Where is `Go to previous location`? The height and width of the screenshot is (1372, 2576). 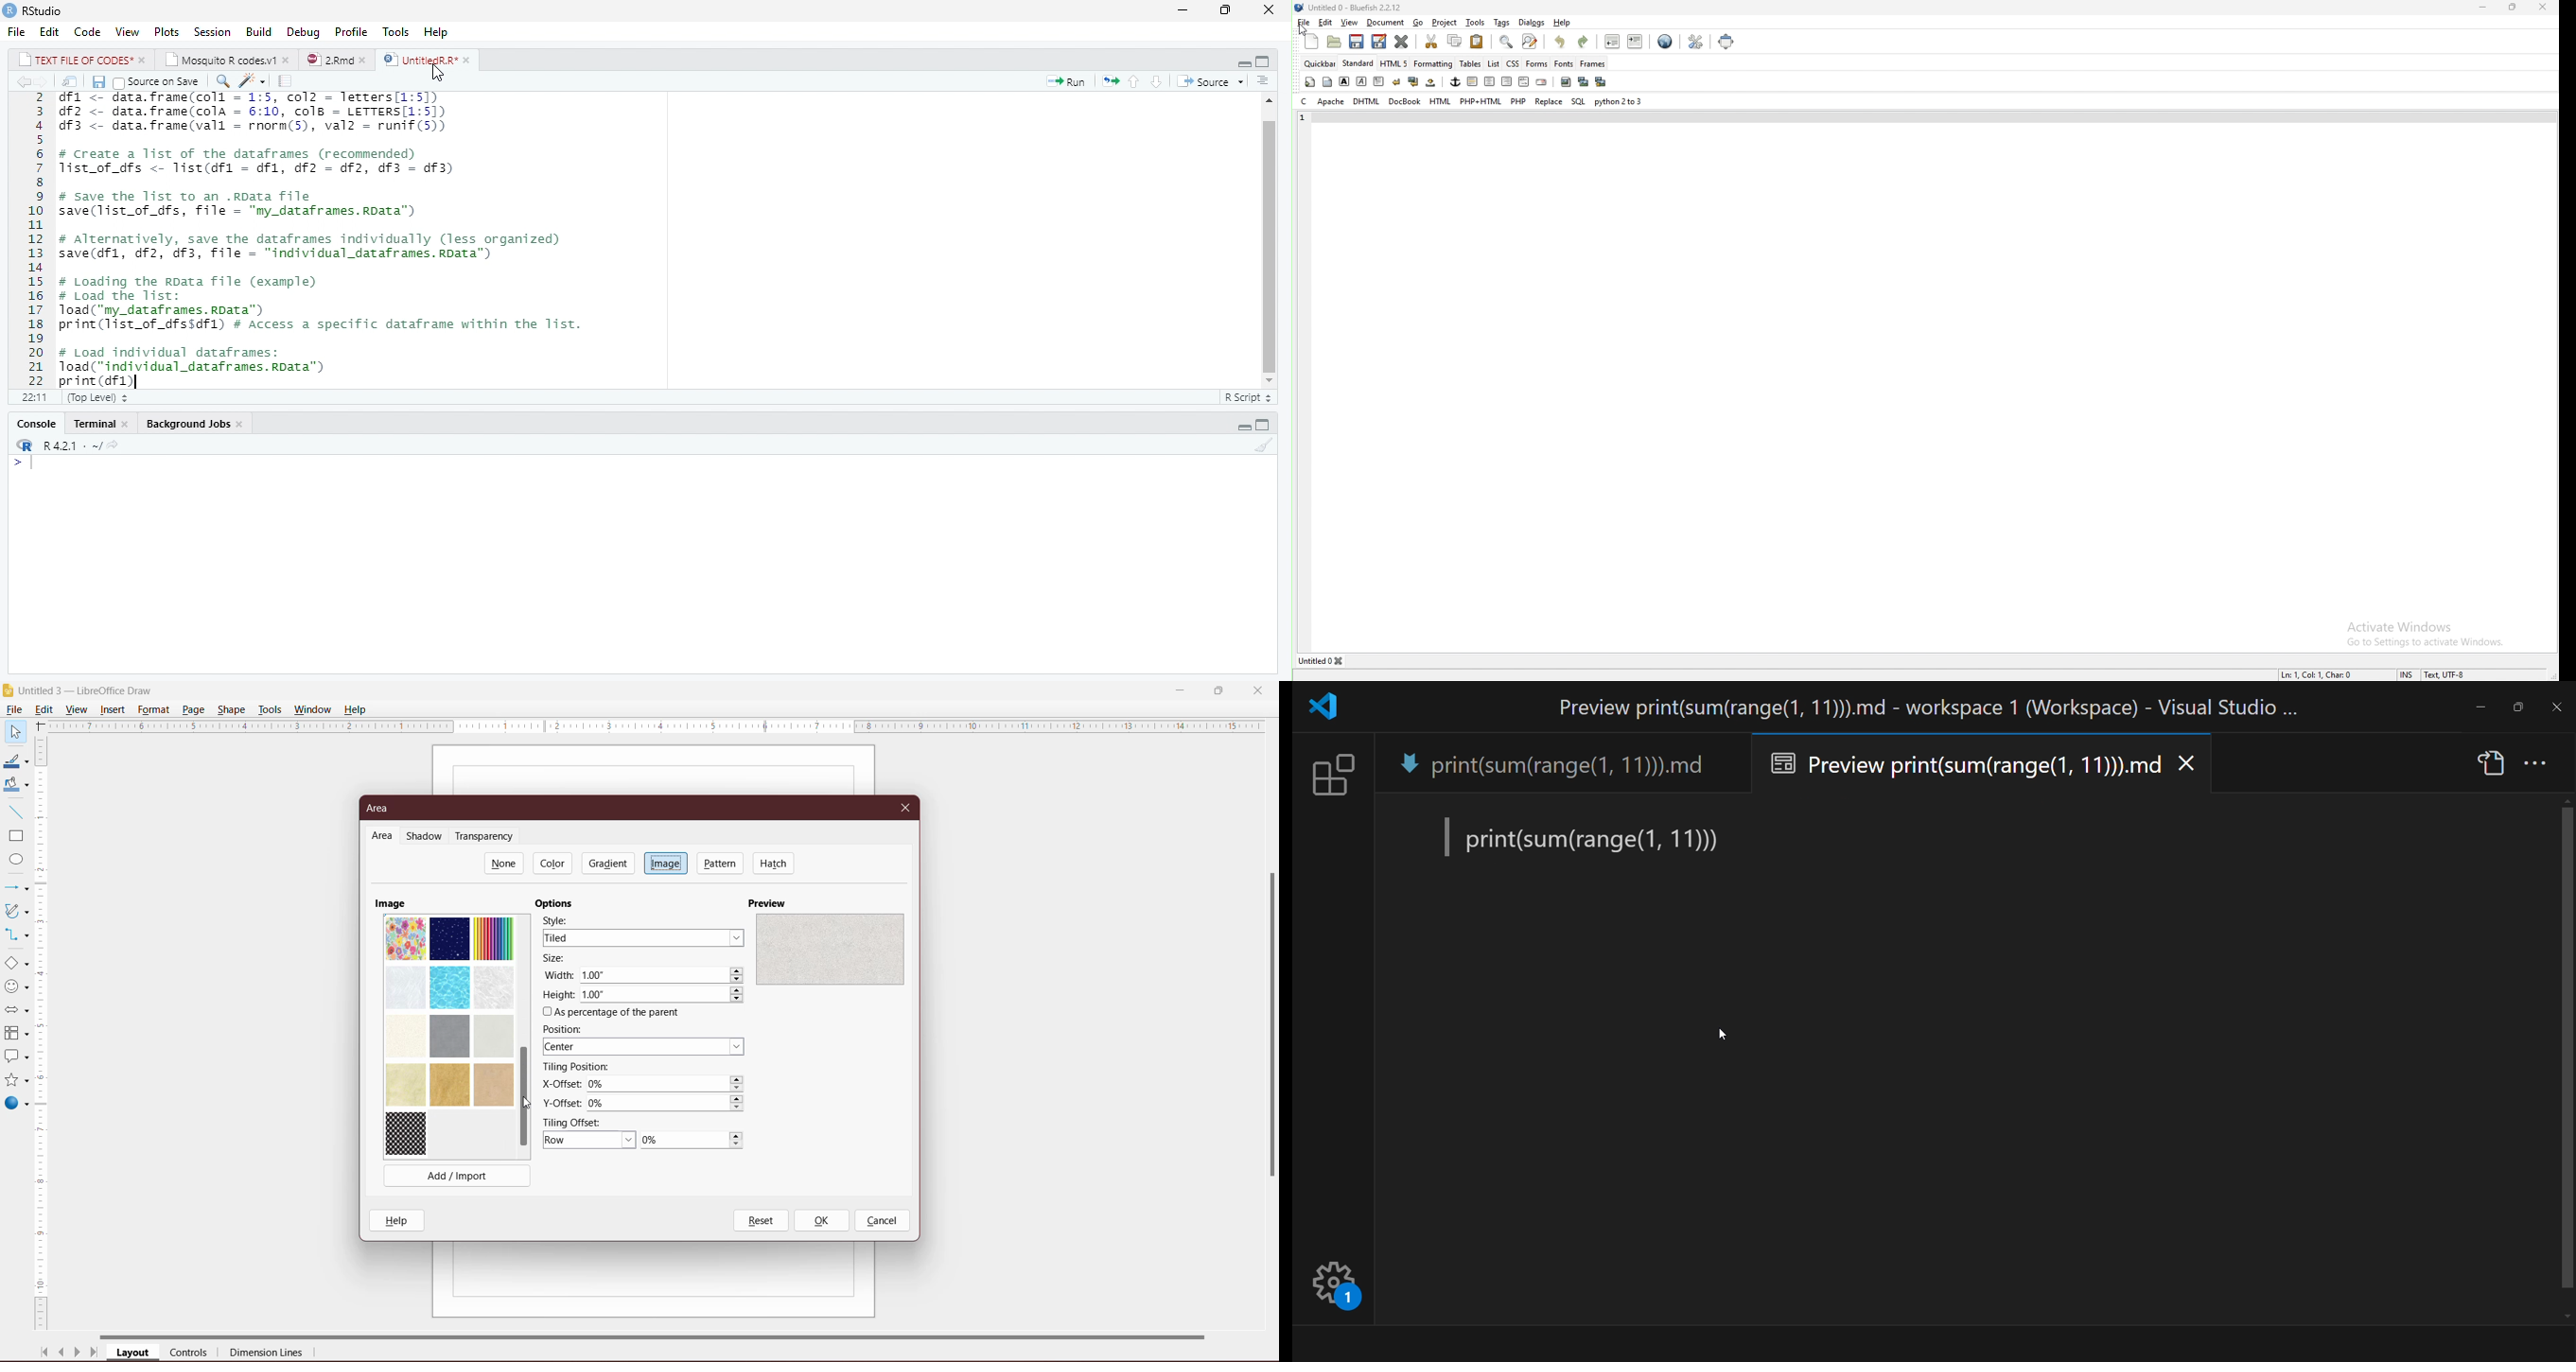 Go to previous location is located at coordinates (21, 81).